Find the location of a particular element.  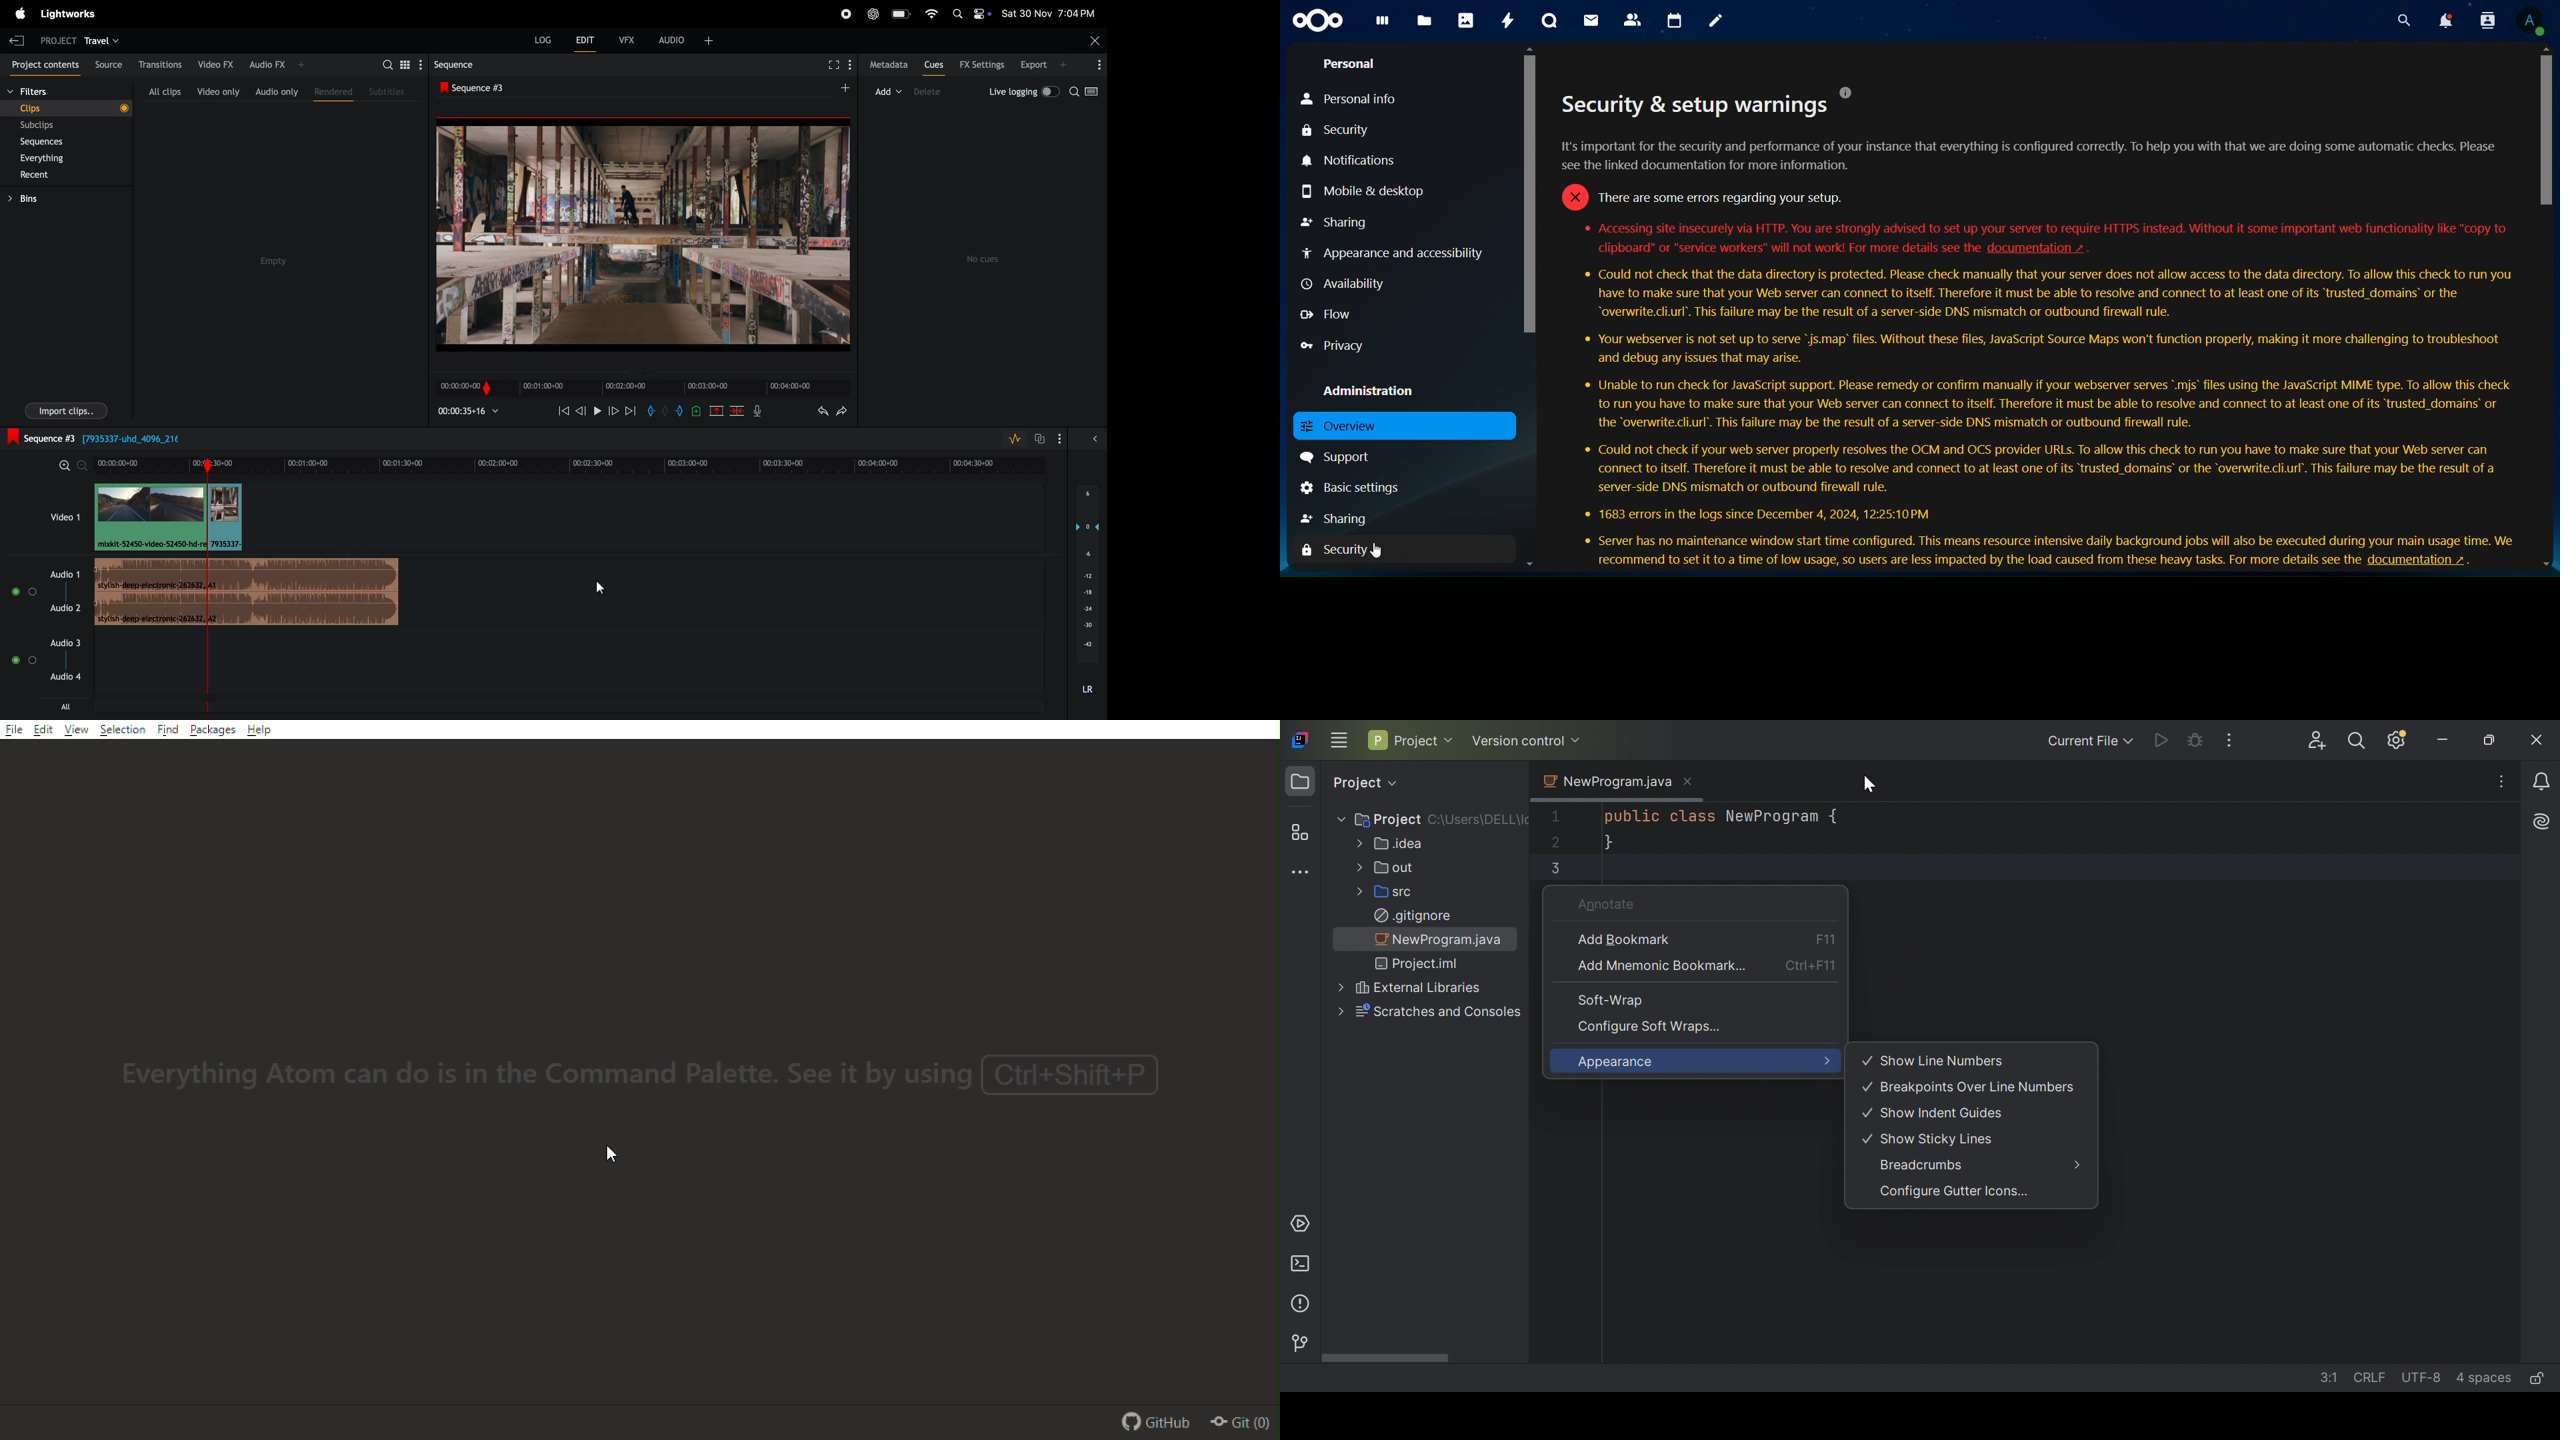

text is located at coordinates (655, 1080).